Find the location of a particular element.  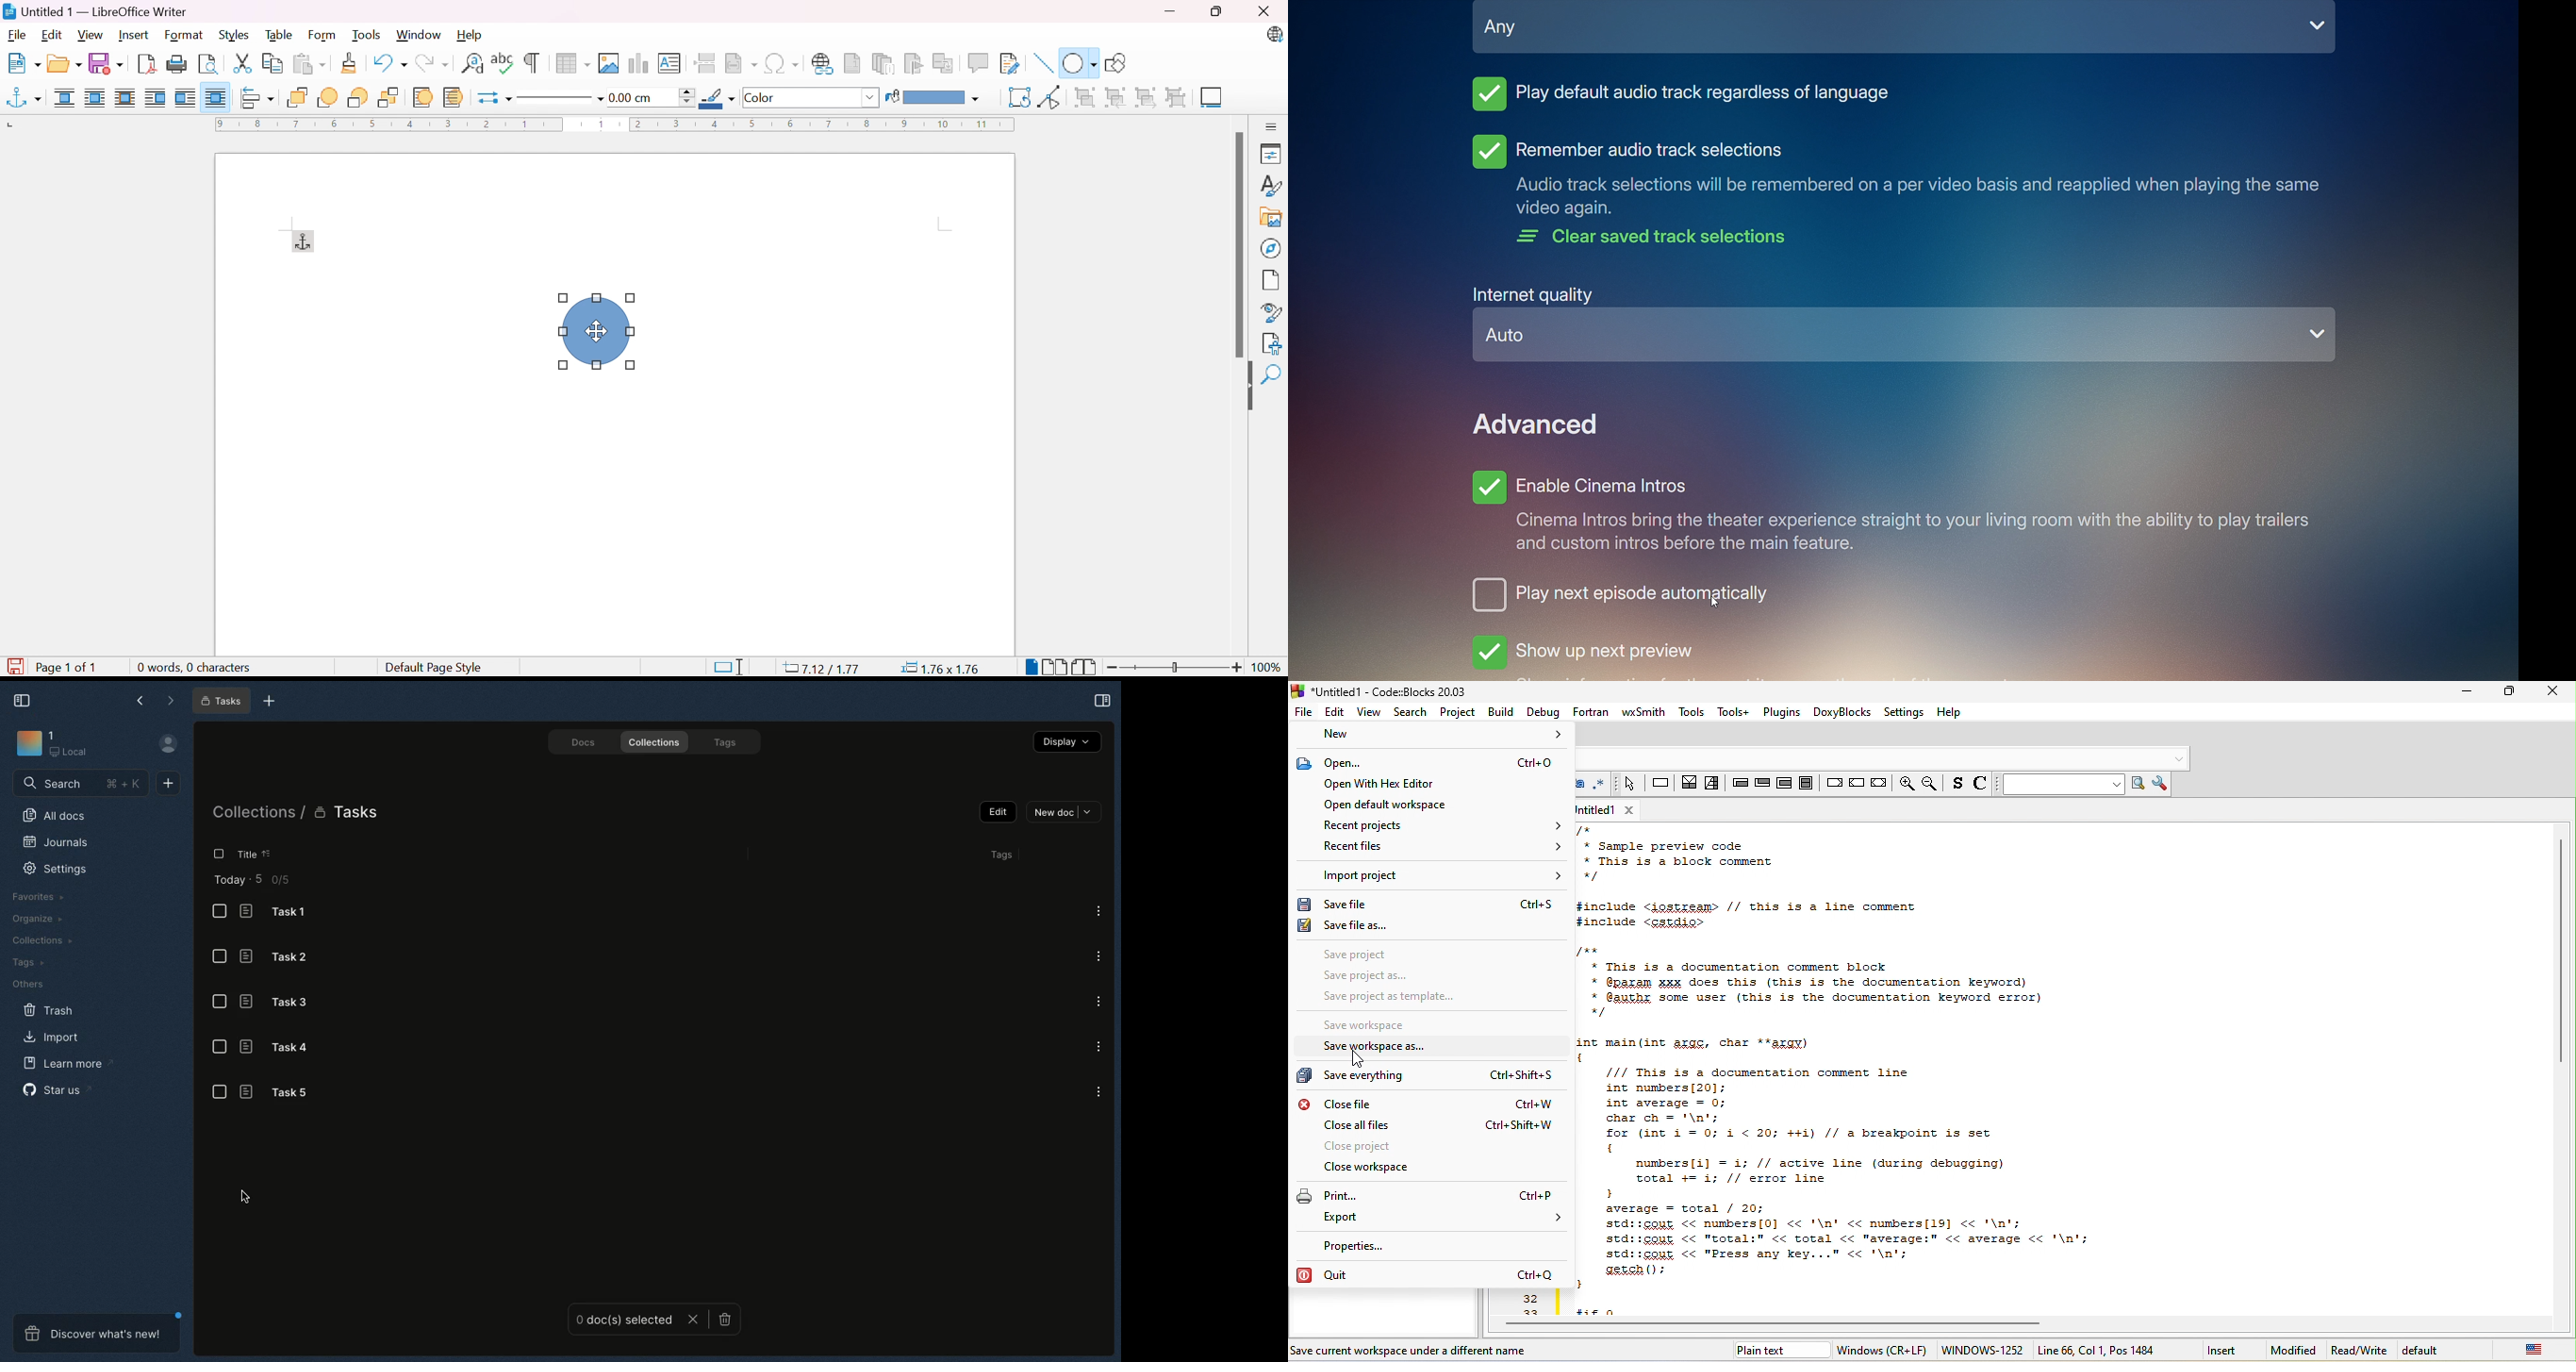

properties is located at coordinates (1379, 1247).